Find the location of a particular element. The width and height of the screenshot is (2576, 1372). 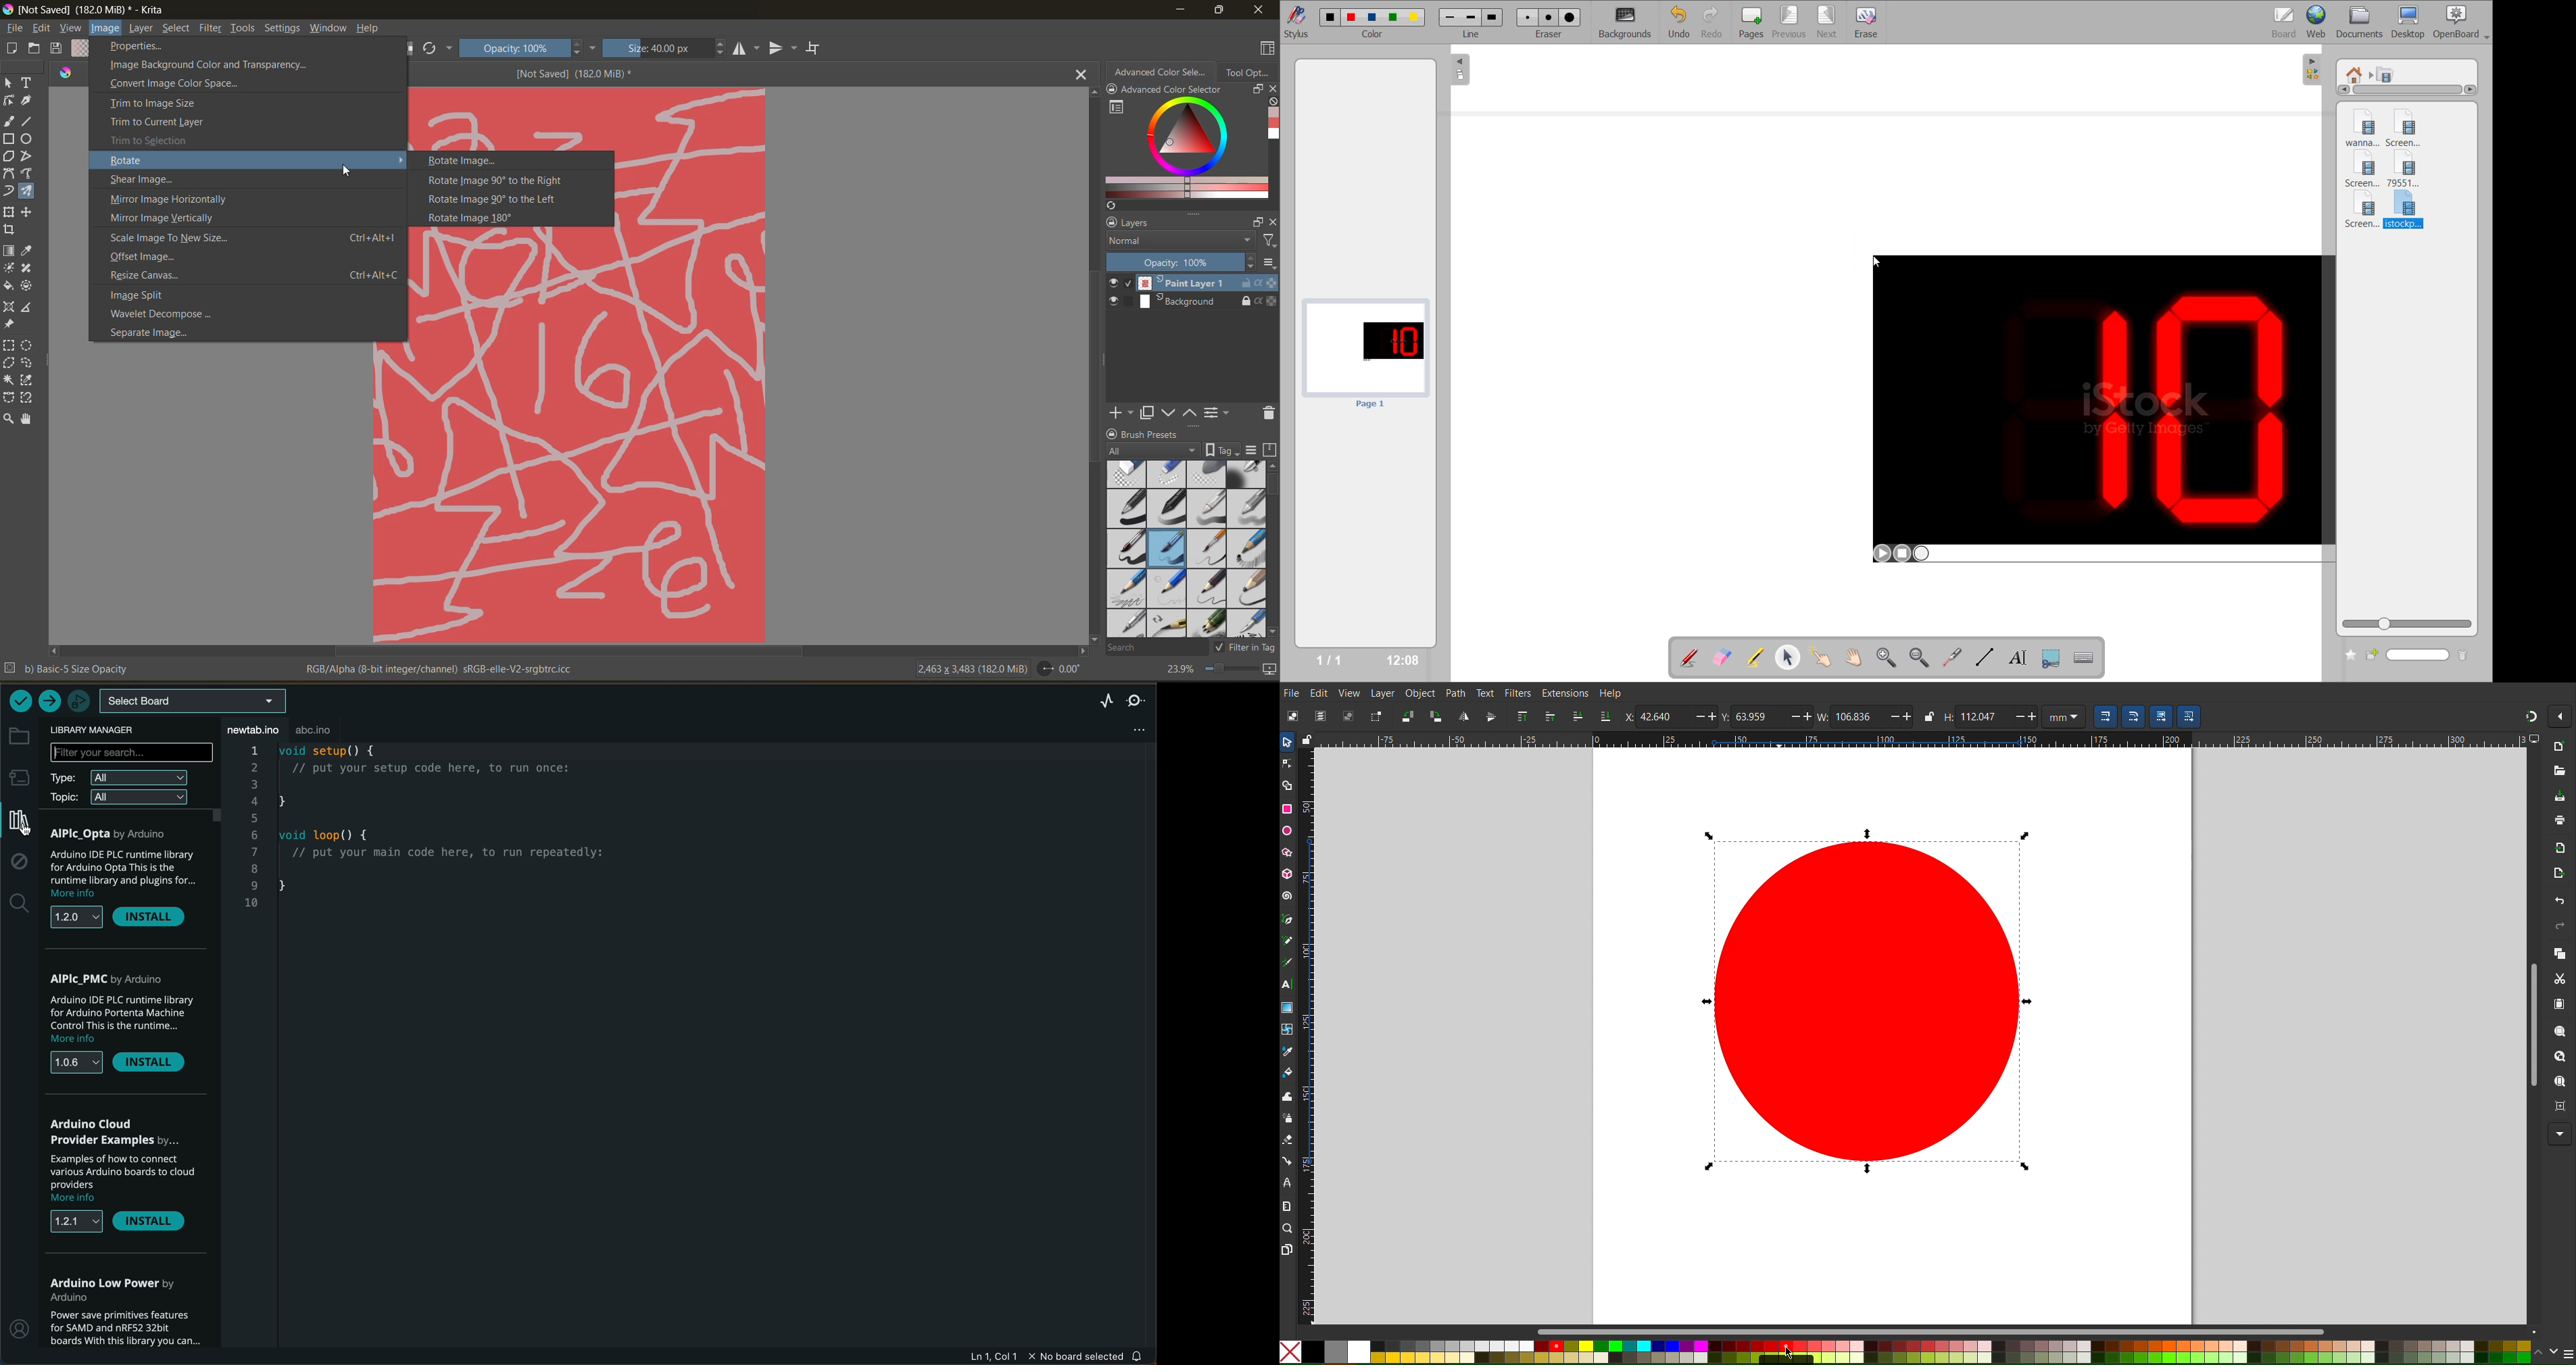

flip horizontally is located at coordinates (749, 49).